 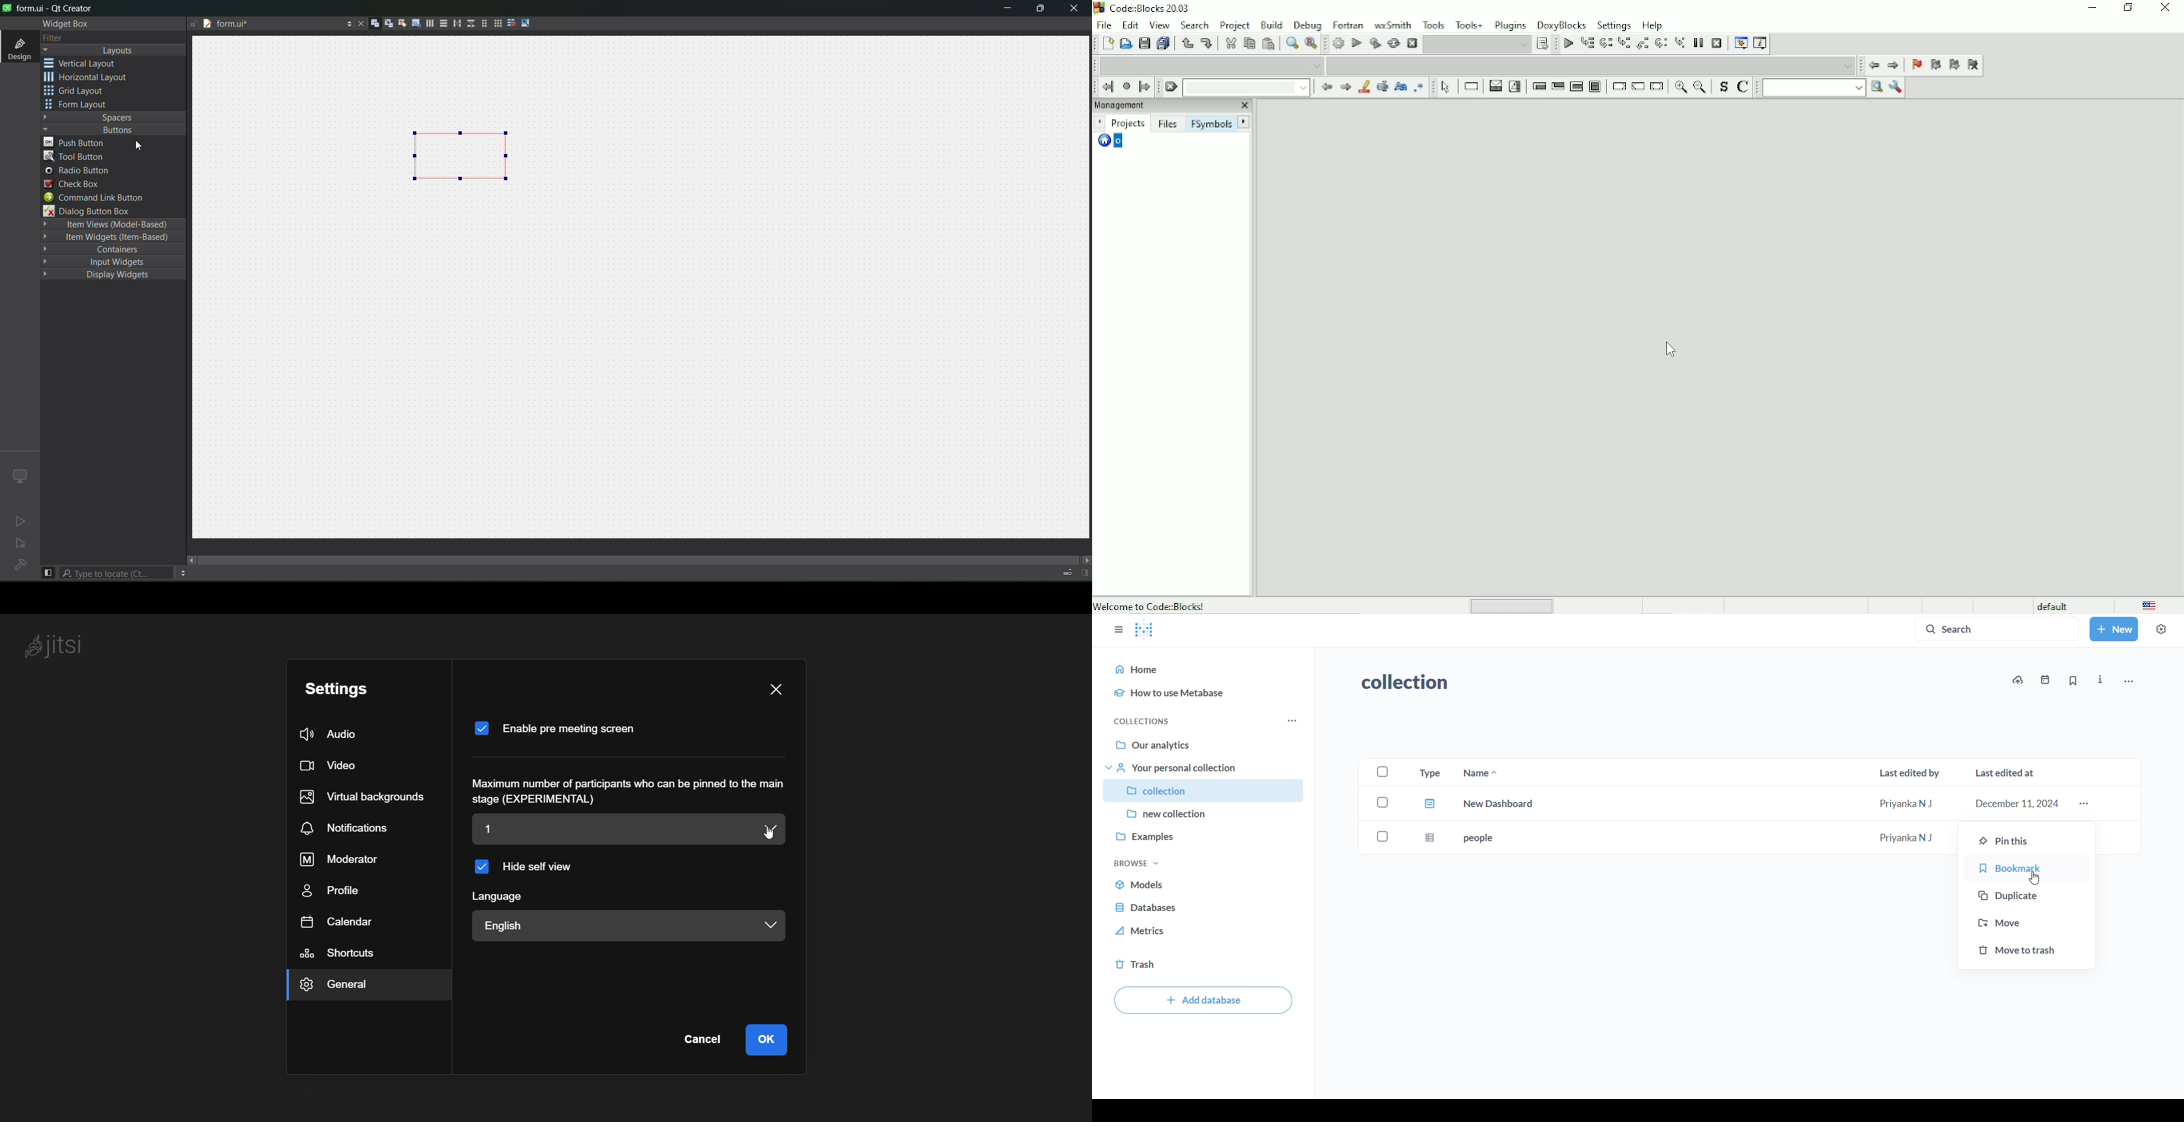 What do you see at coordinates (1543, 44) in the screenshot?
I see `Show the select target dialog` at bounding box center [1543, 44].